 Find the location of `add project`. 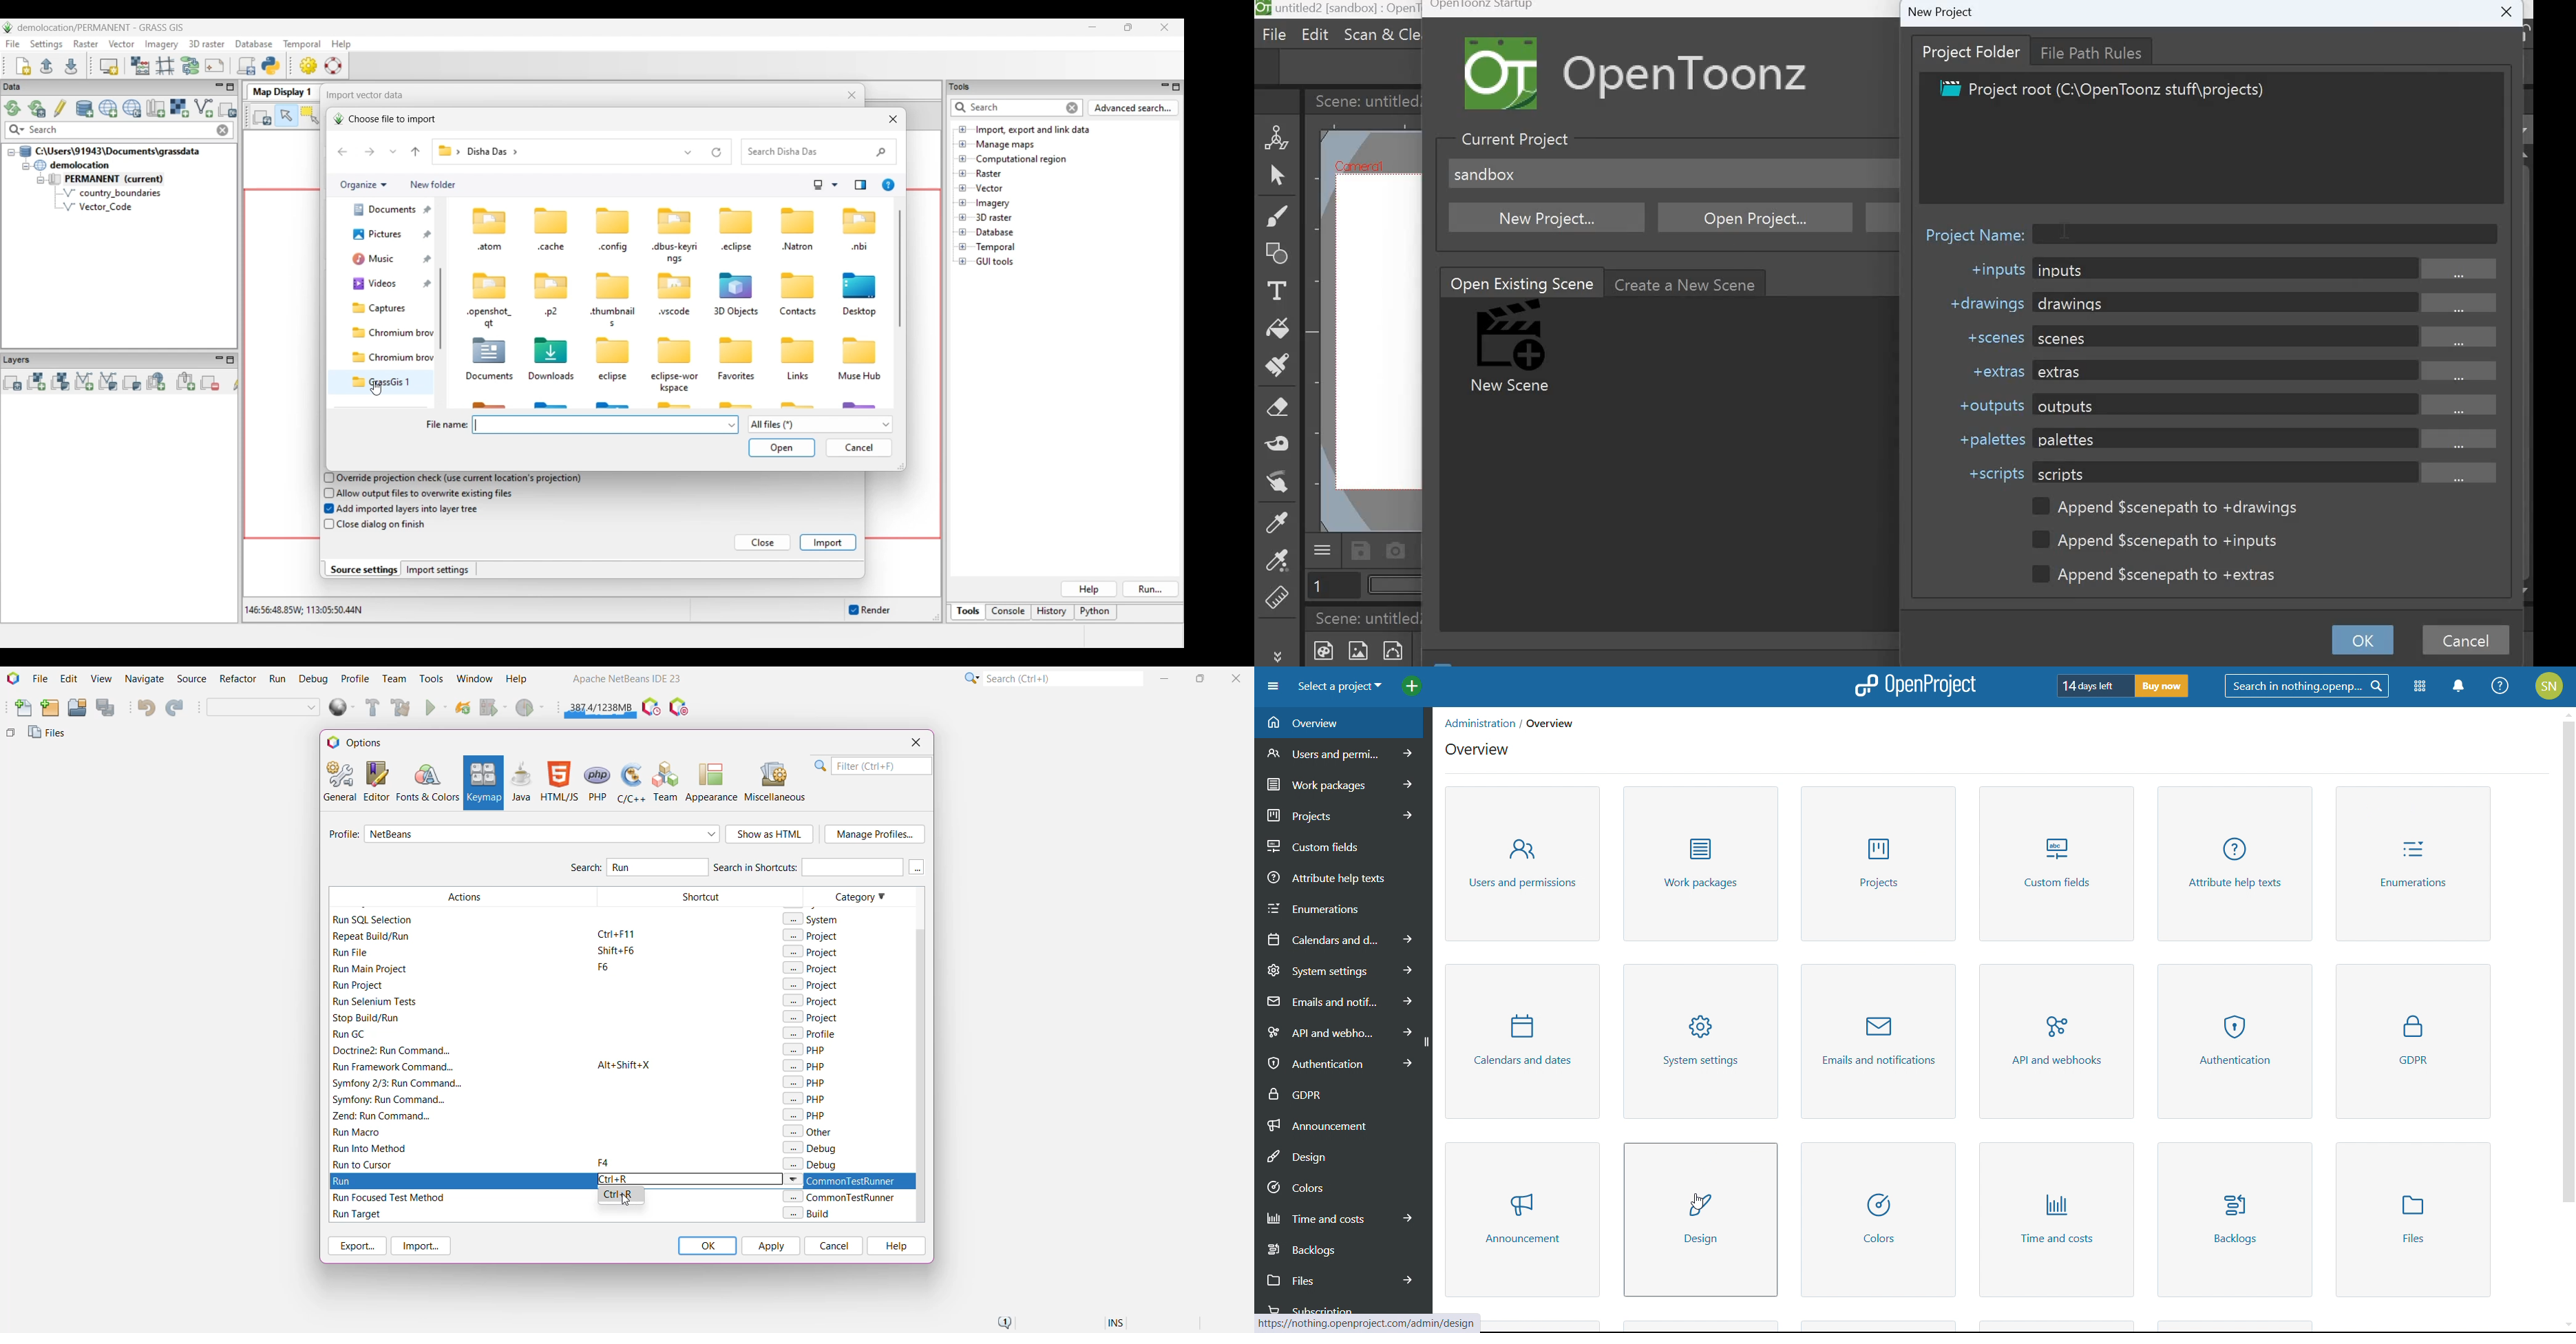

add project is located at coordinates (1412, 686).